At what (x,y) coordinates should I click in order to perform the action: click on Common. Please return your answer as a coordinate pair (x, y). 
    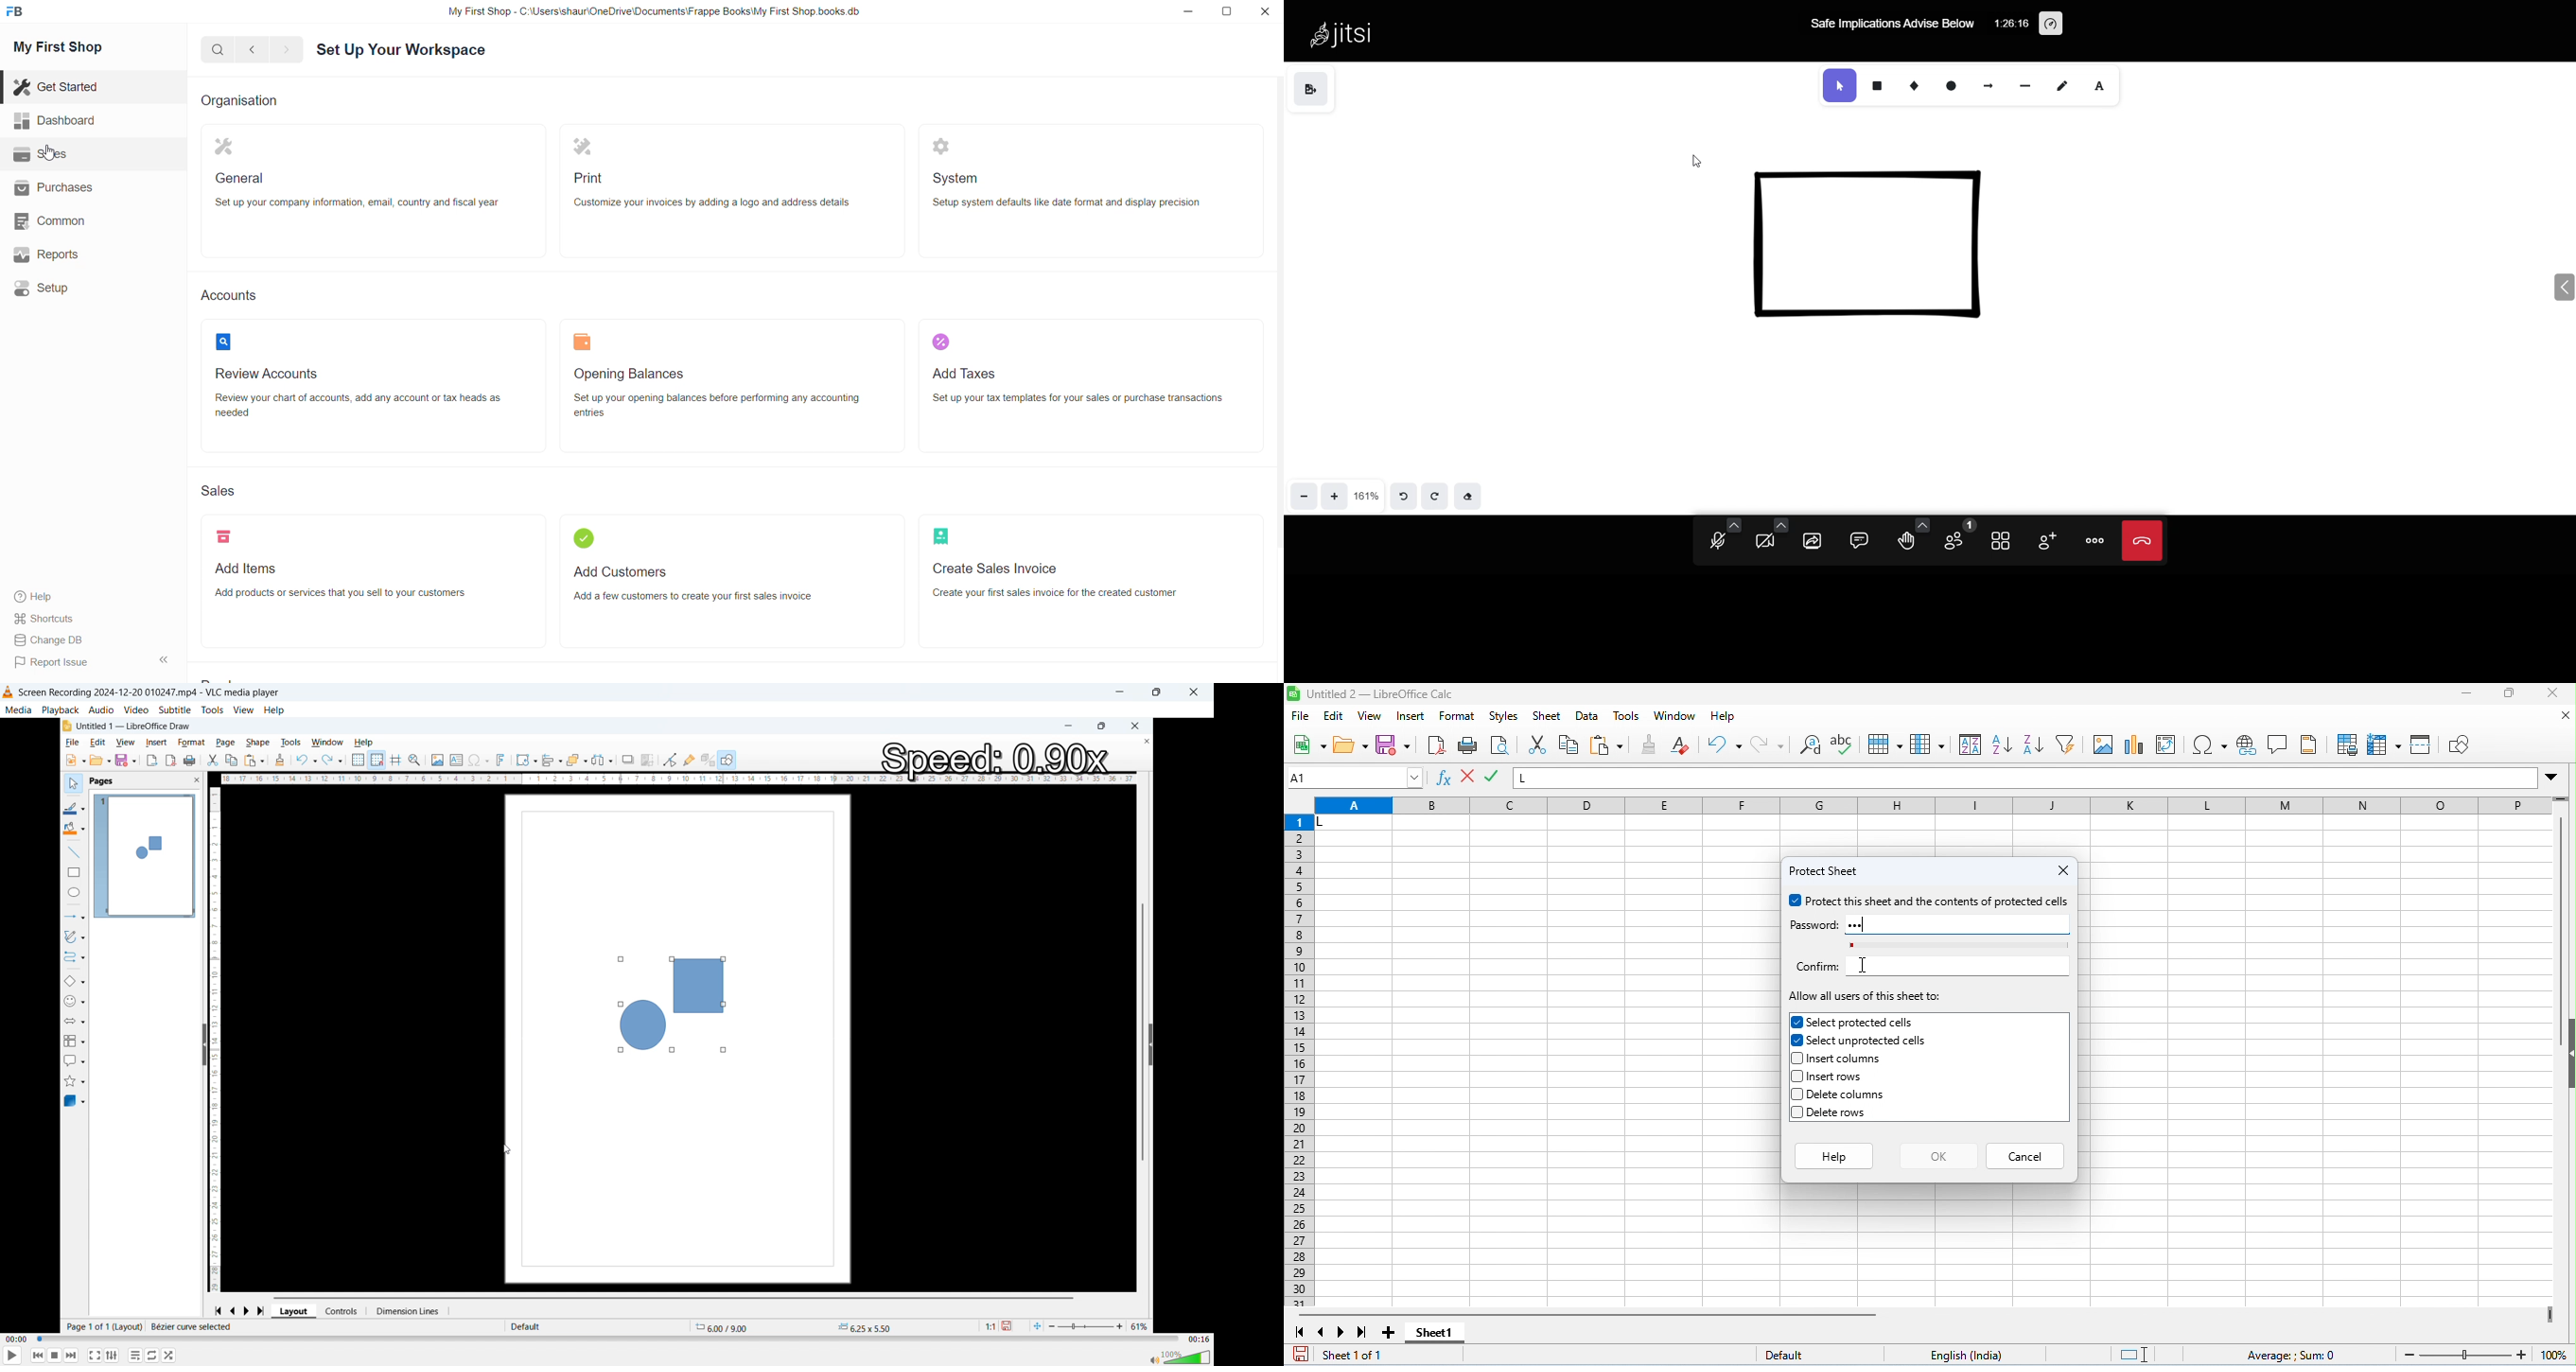
    Looking at the image, I should click on (52, 221).